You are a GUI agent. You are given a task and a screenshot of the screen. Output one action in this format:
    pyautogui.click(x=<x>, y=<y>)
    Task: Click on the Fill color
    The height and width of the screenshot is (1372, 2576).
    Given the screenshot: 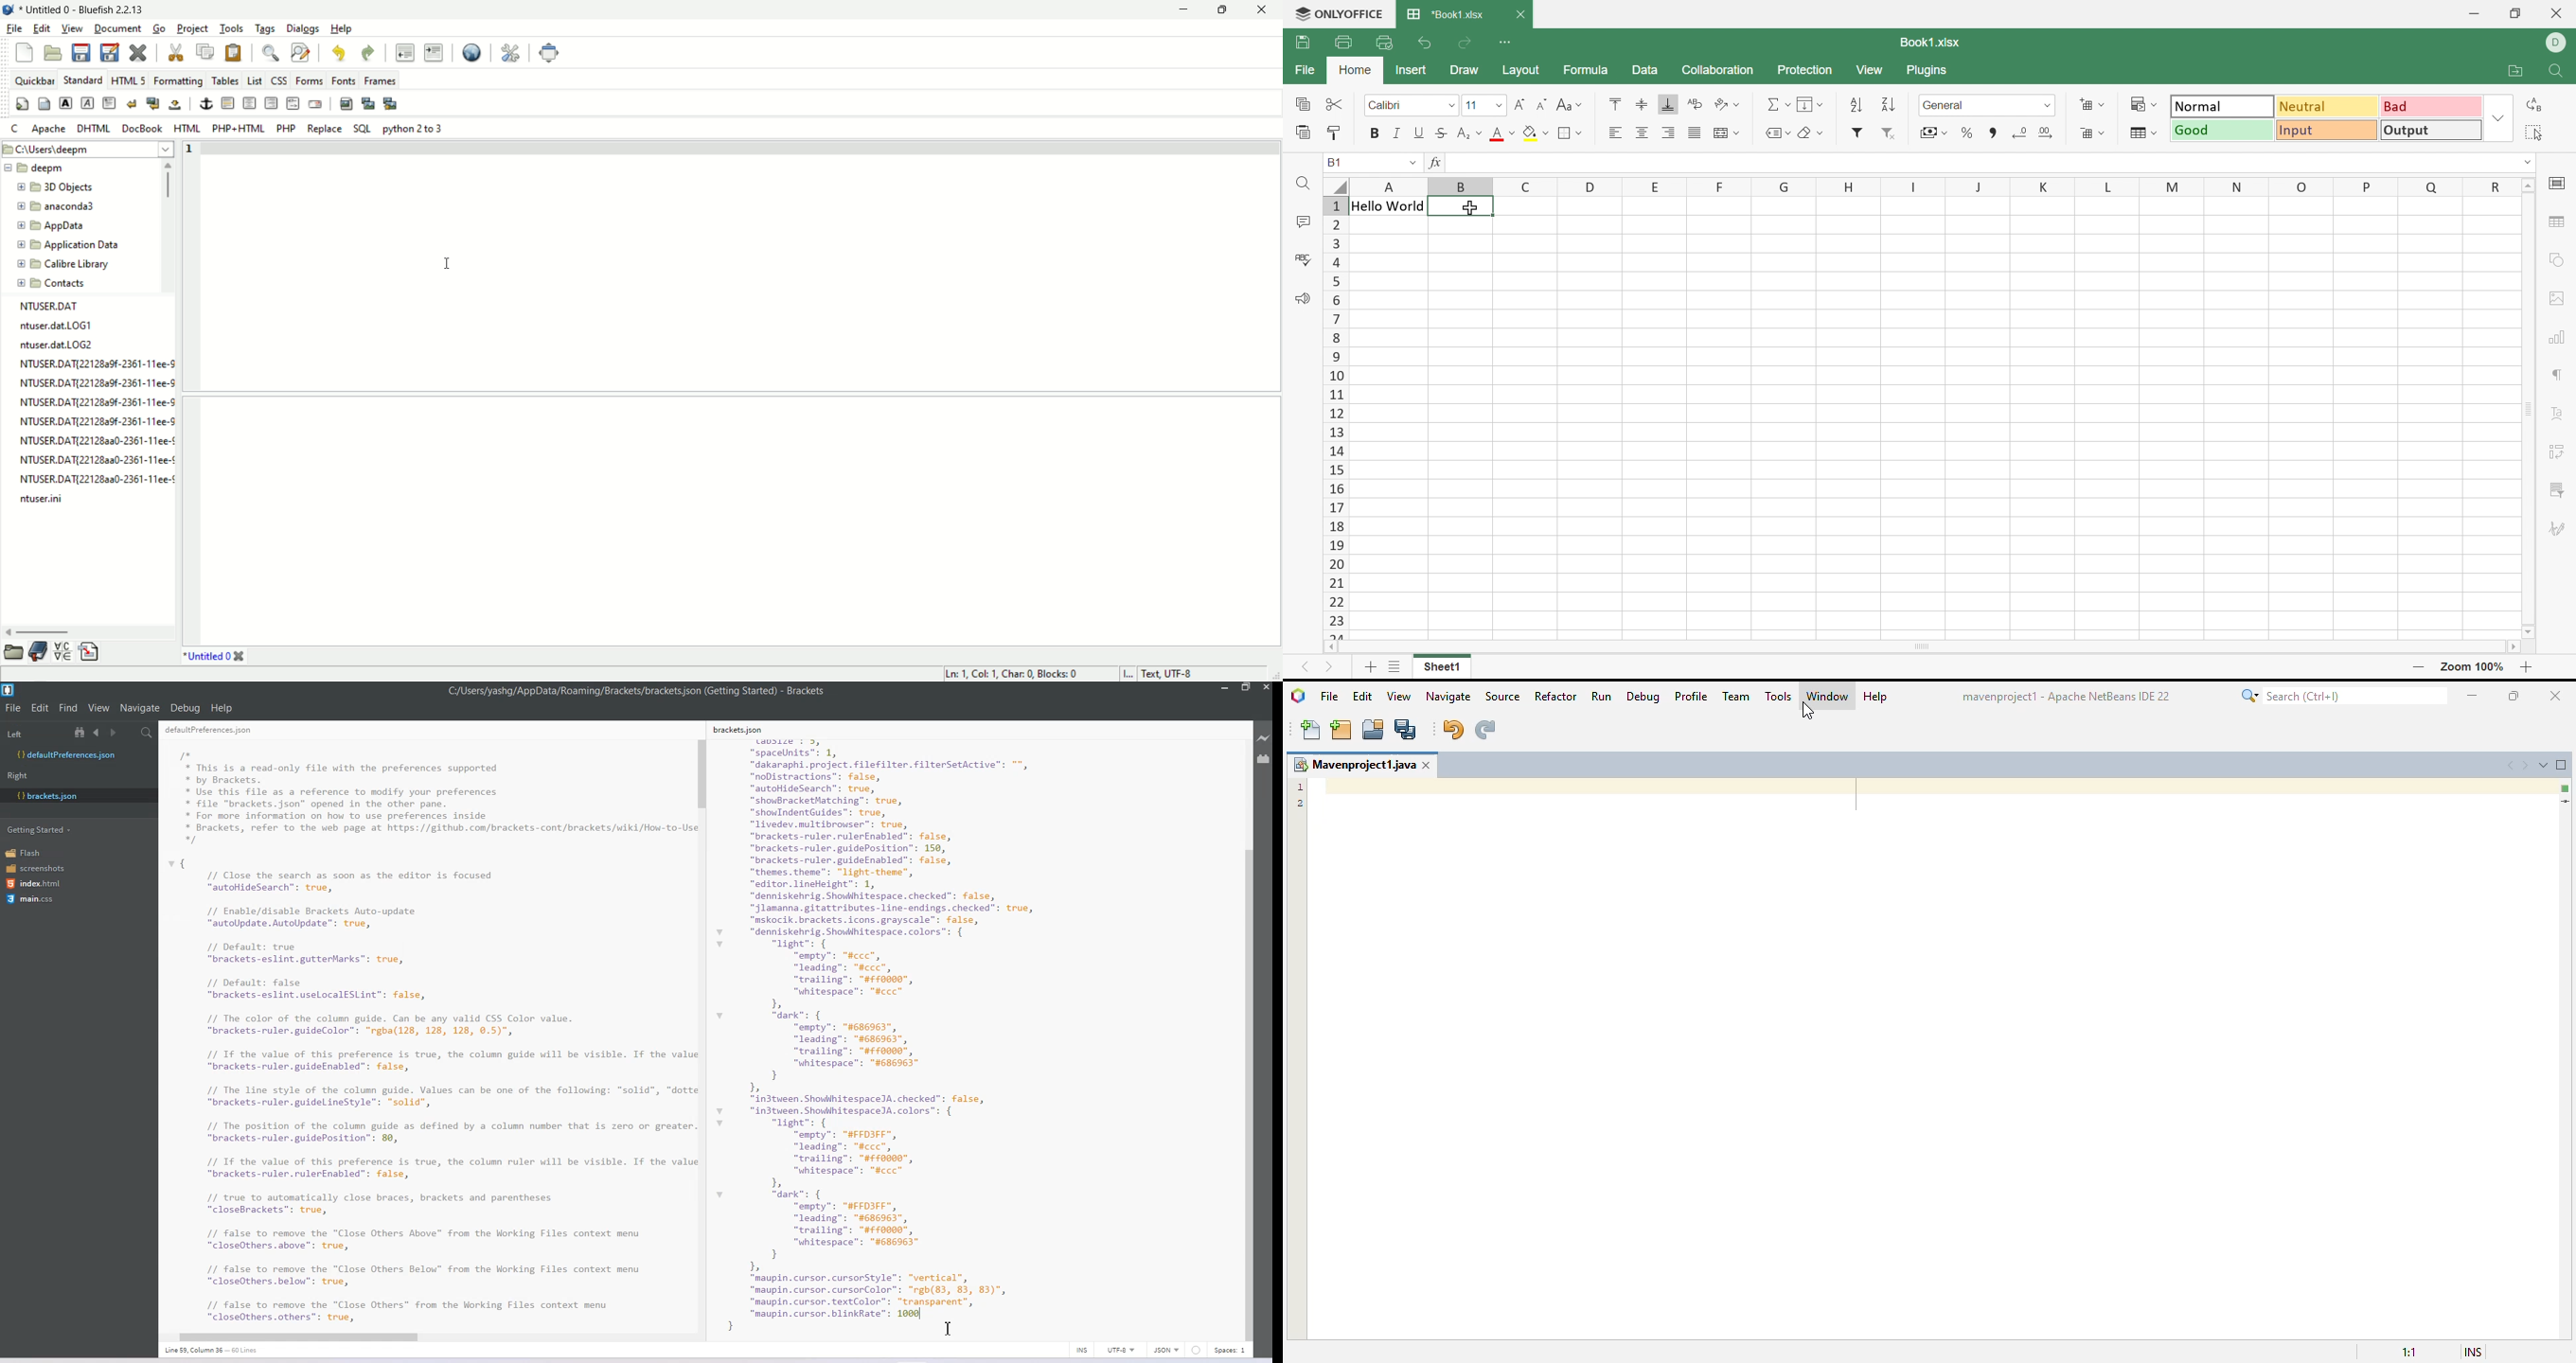 What is the action you would take?
    pyautogui.click(x=1537, y=133)
    